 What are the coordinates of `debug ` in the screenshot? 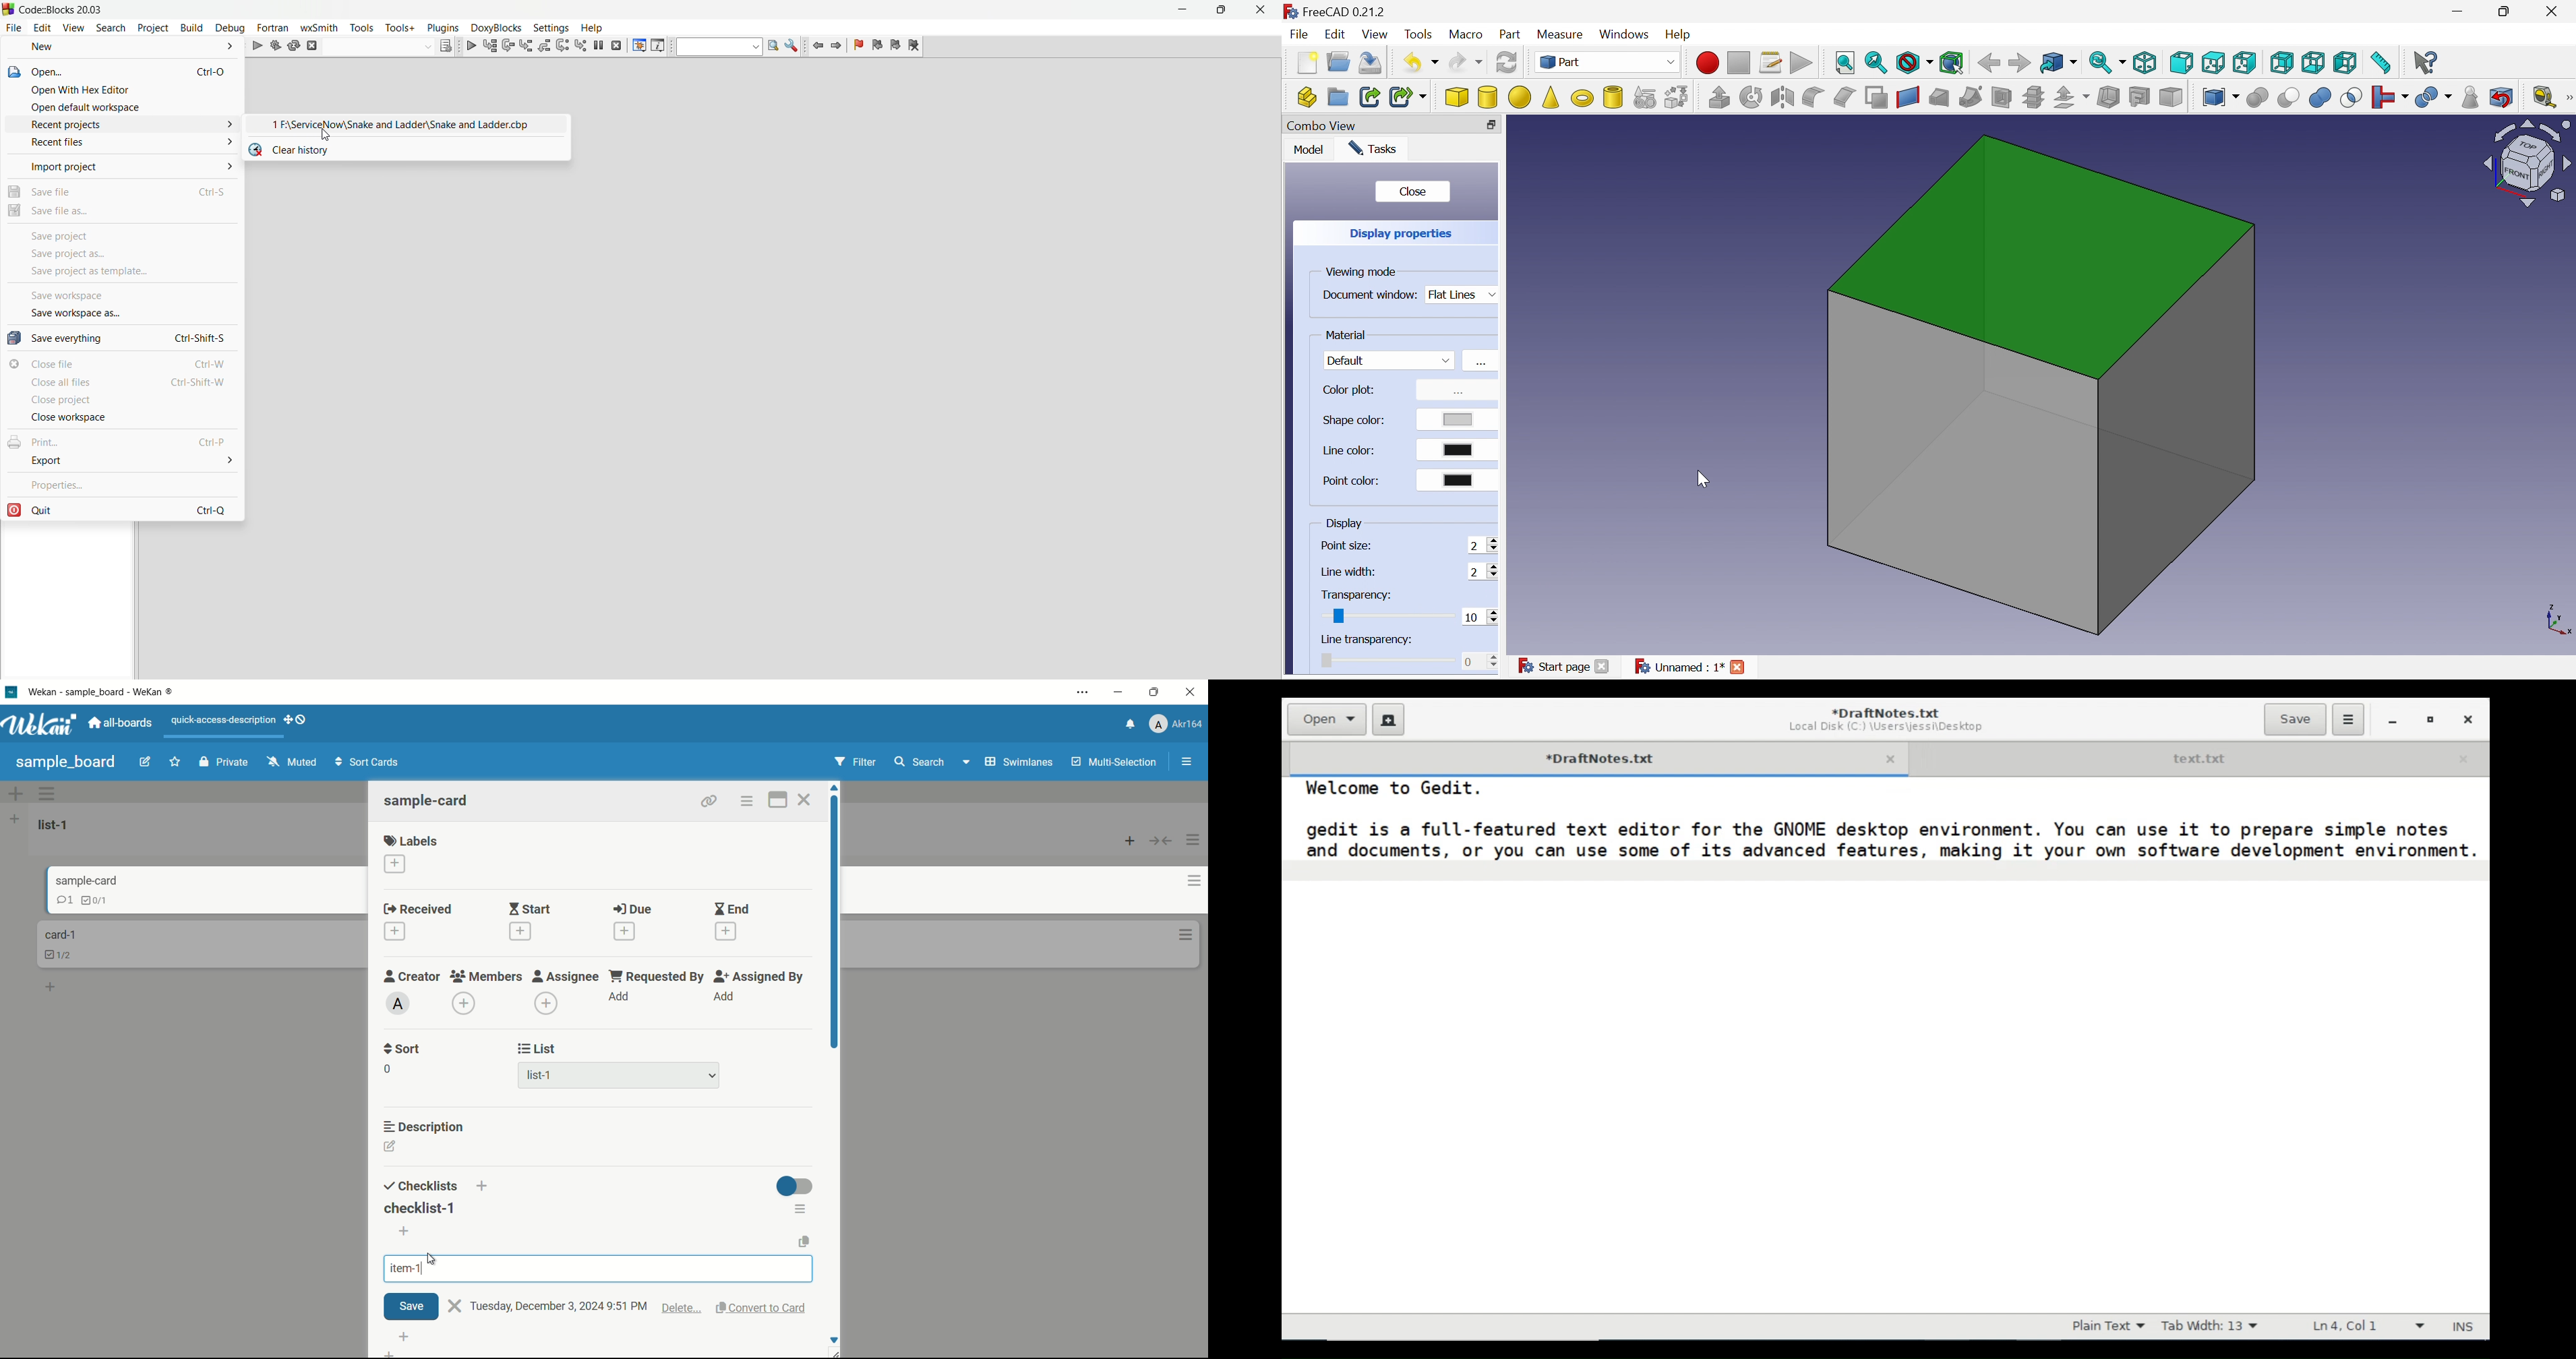 It's located at (469, 46).